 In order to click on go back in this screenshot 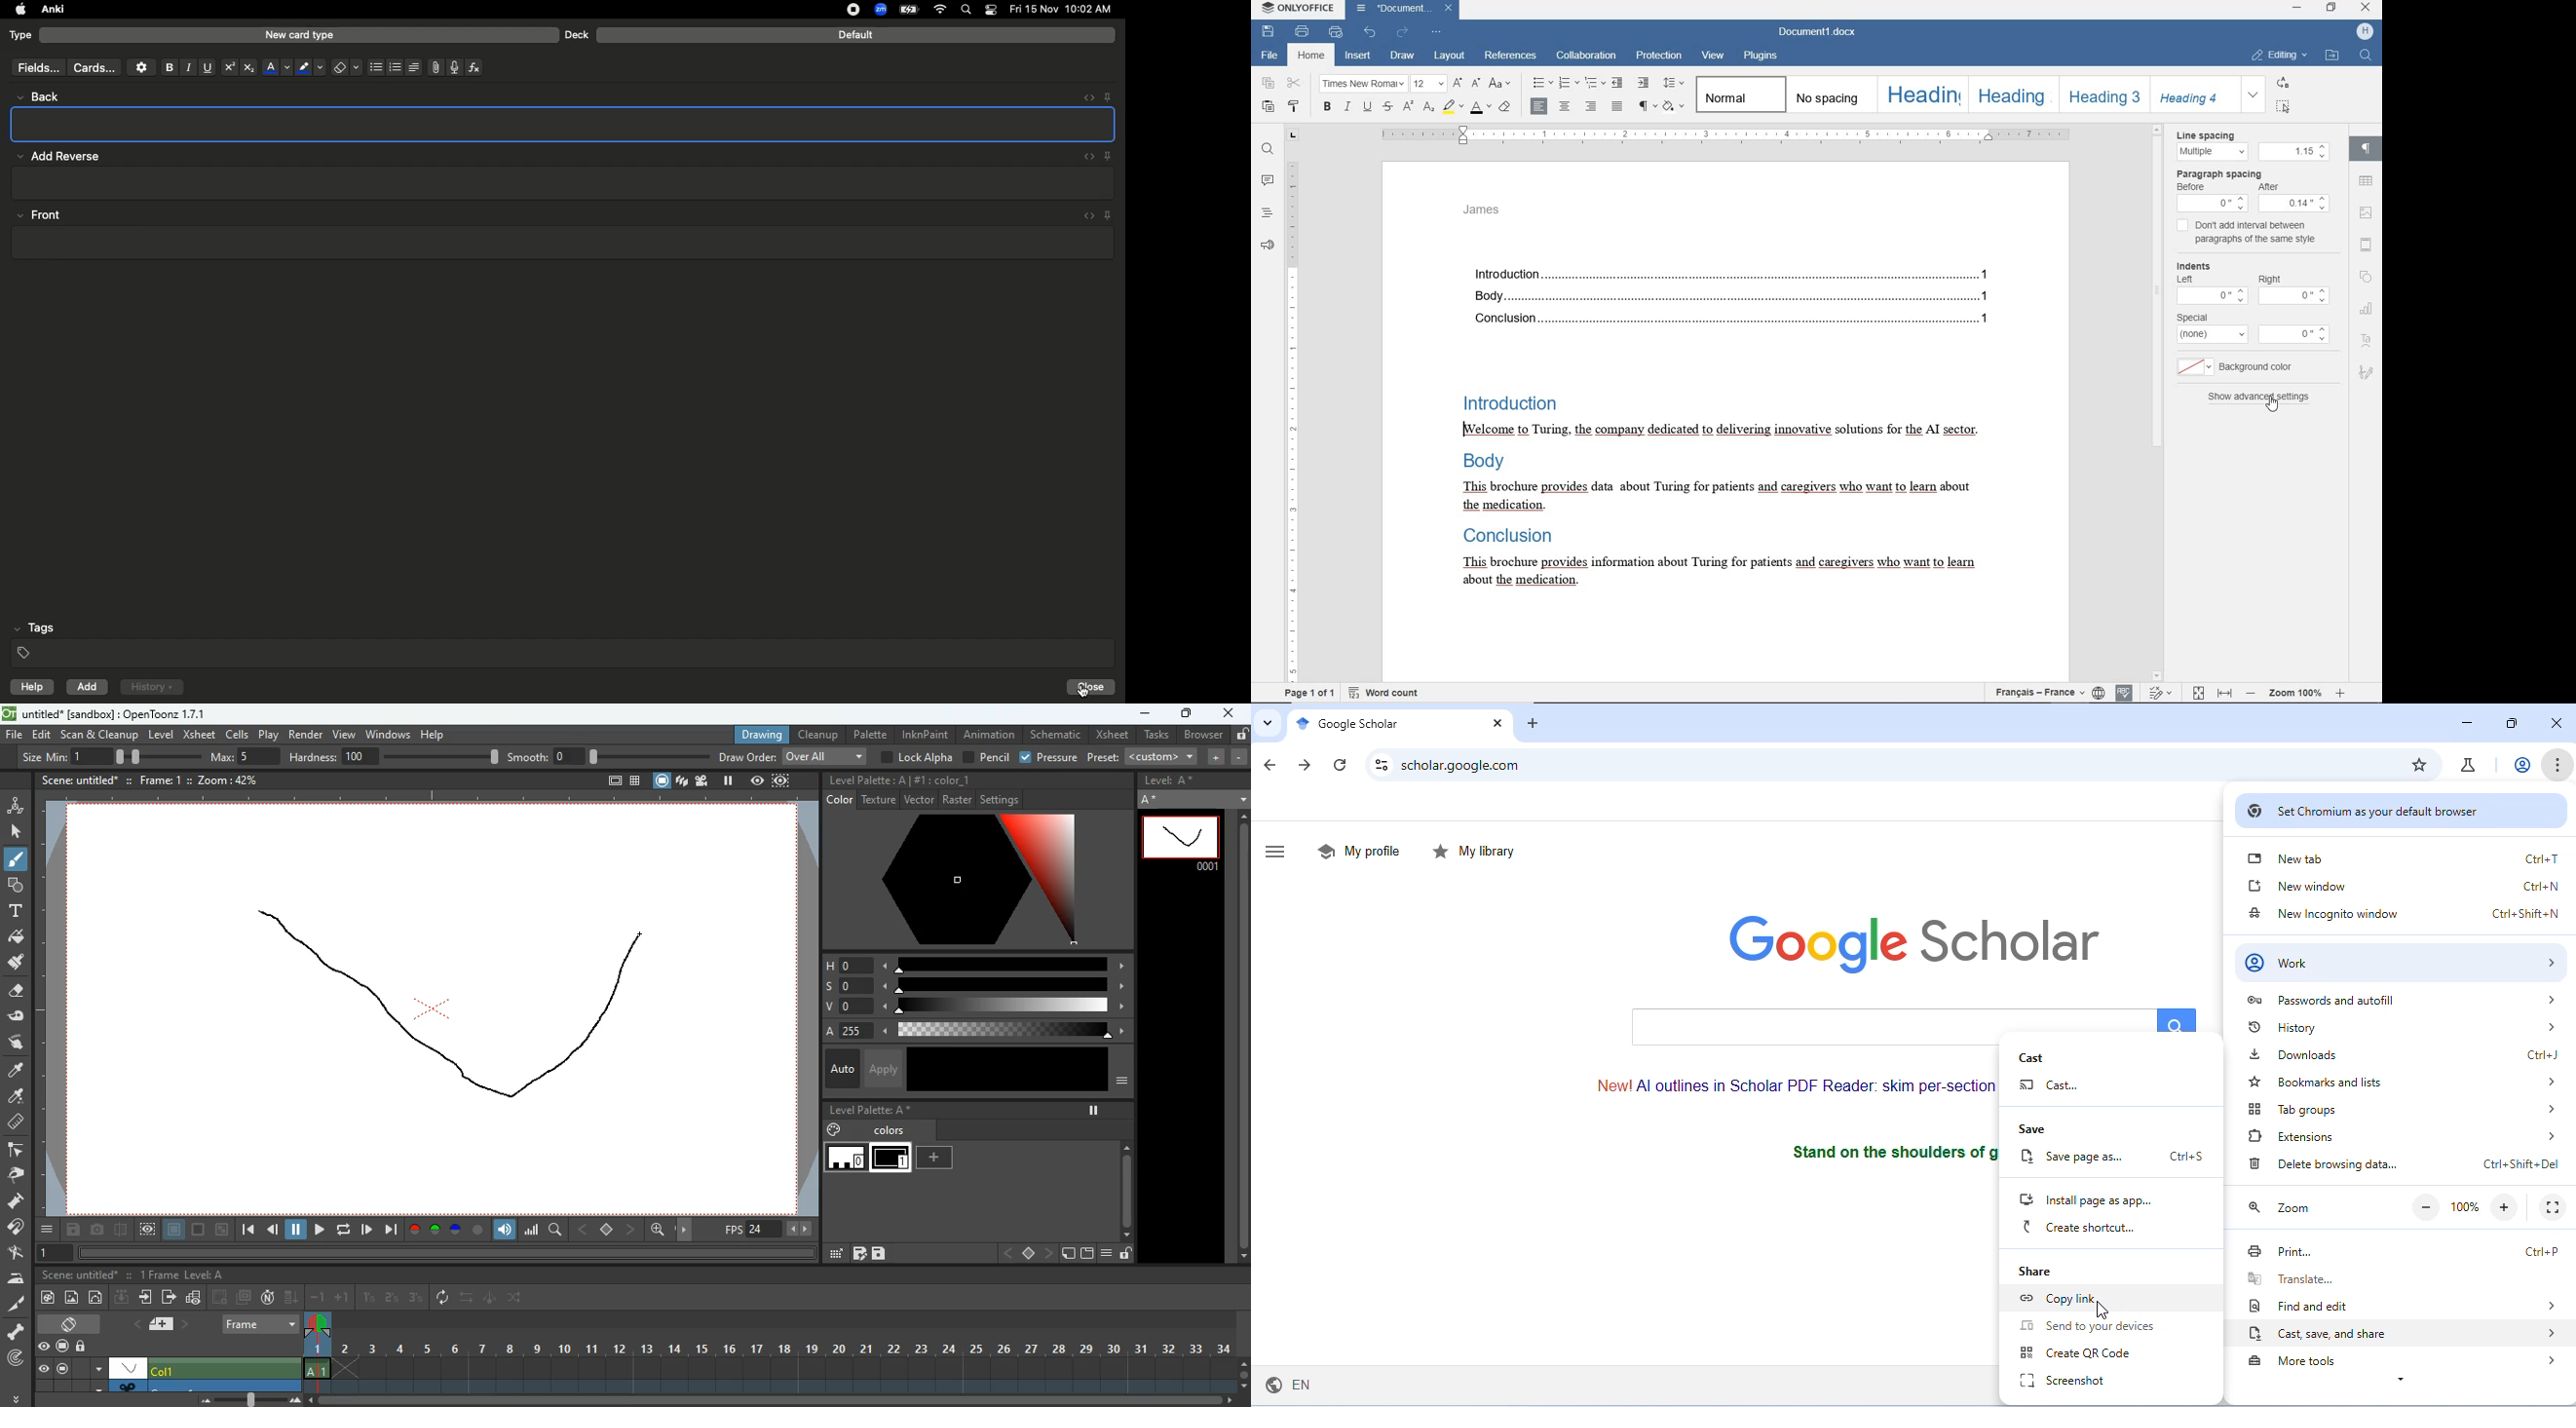, I will do `click(1270, 765)`.